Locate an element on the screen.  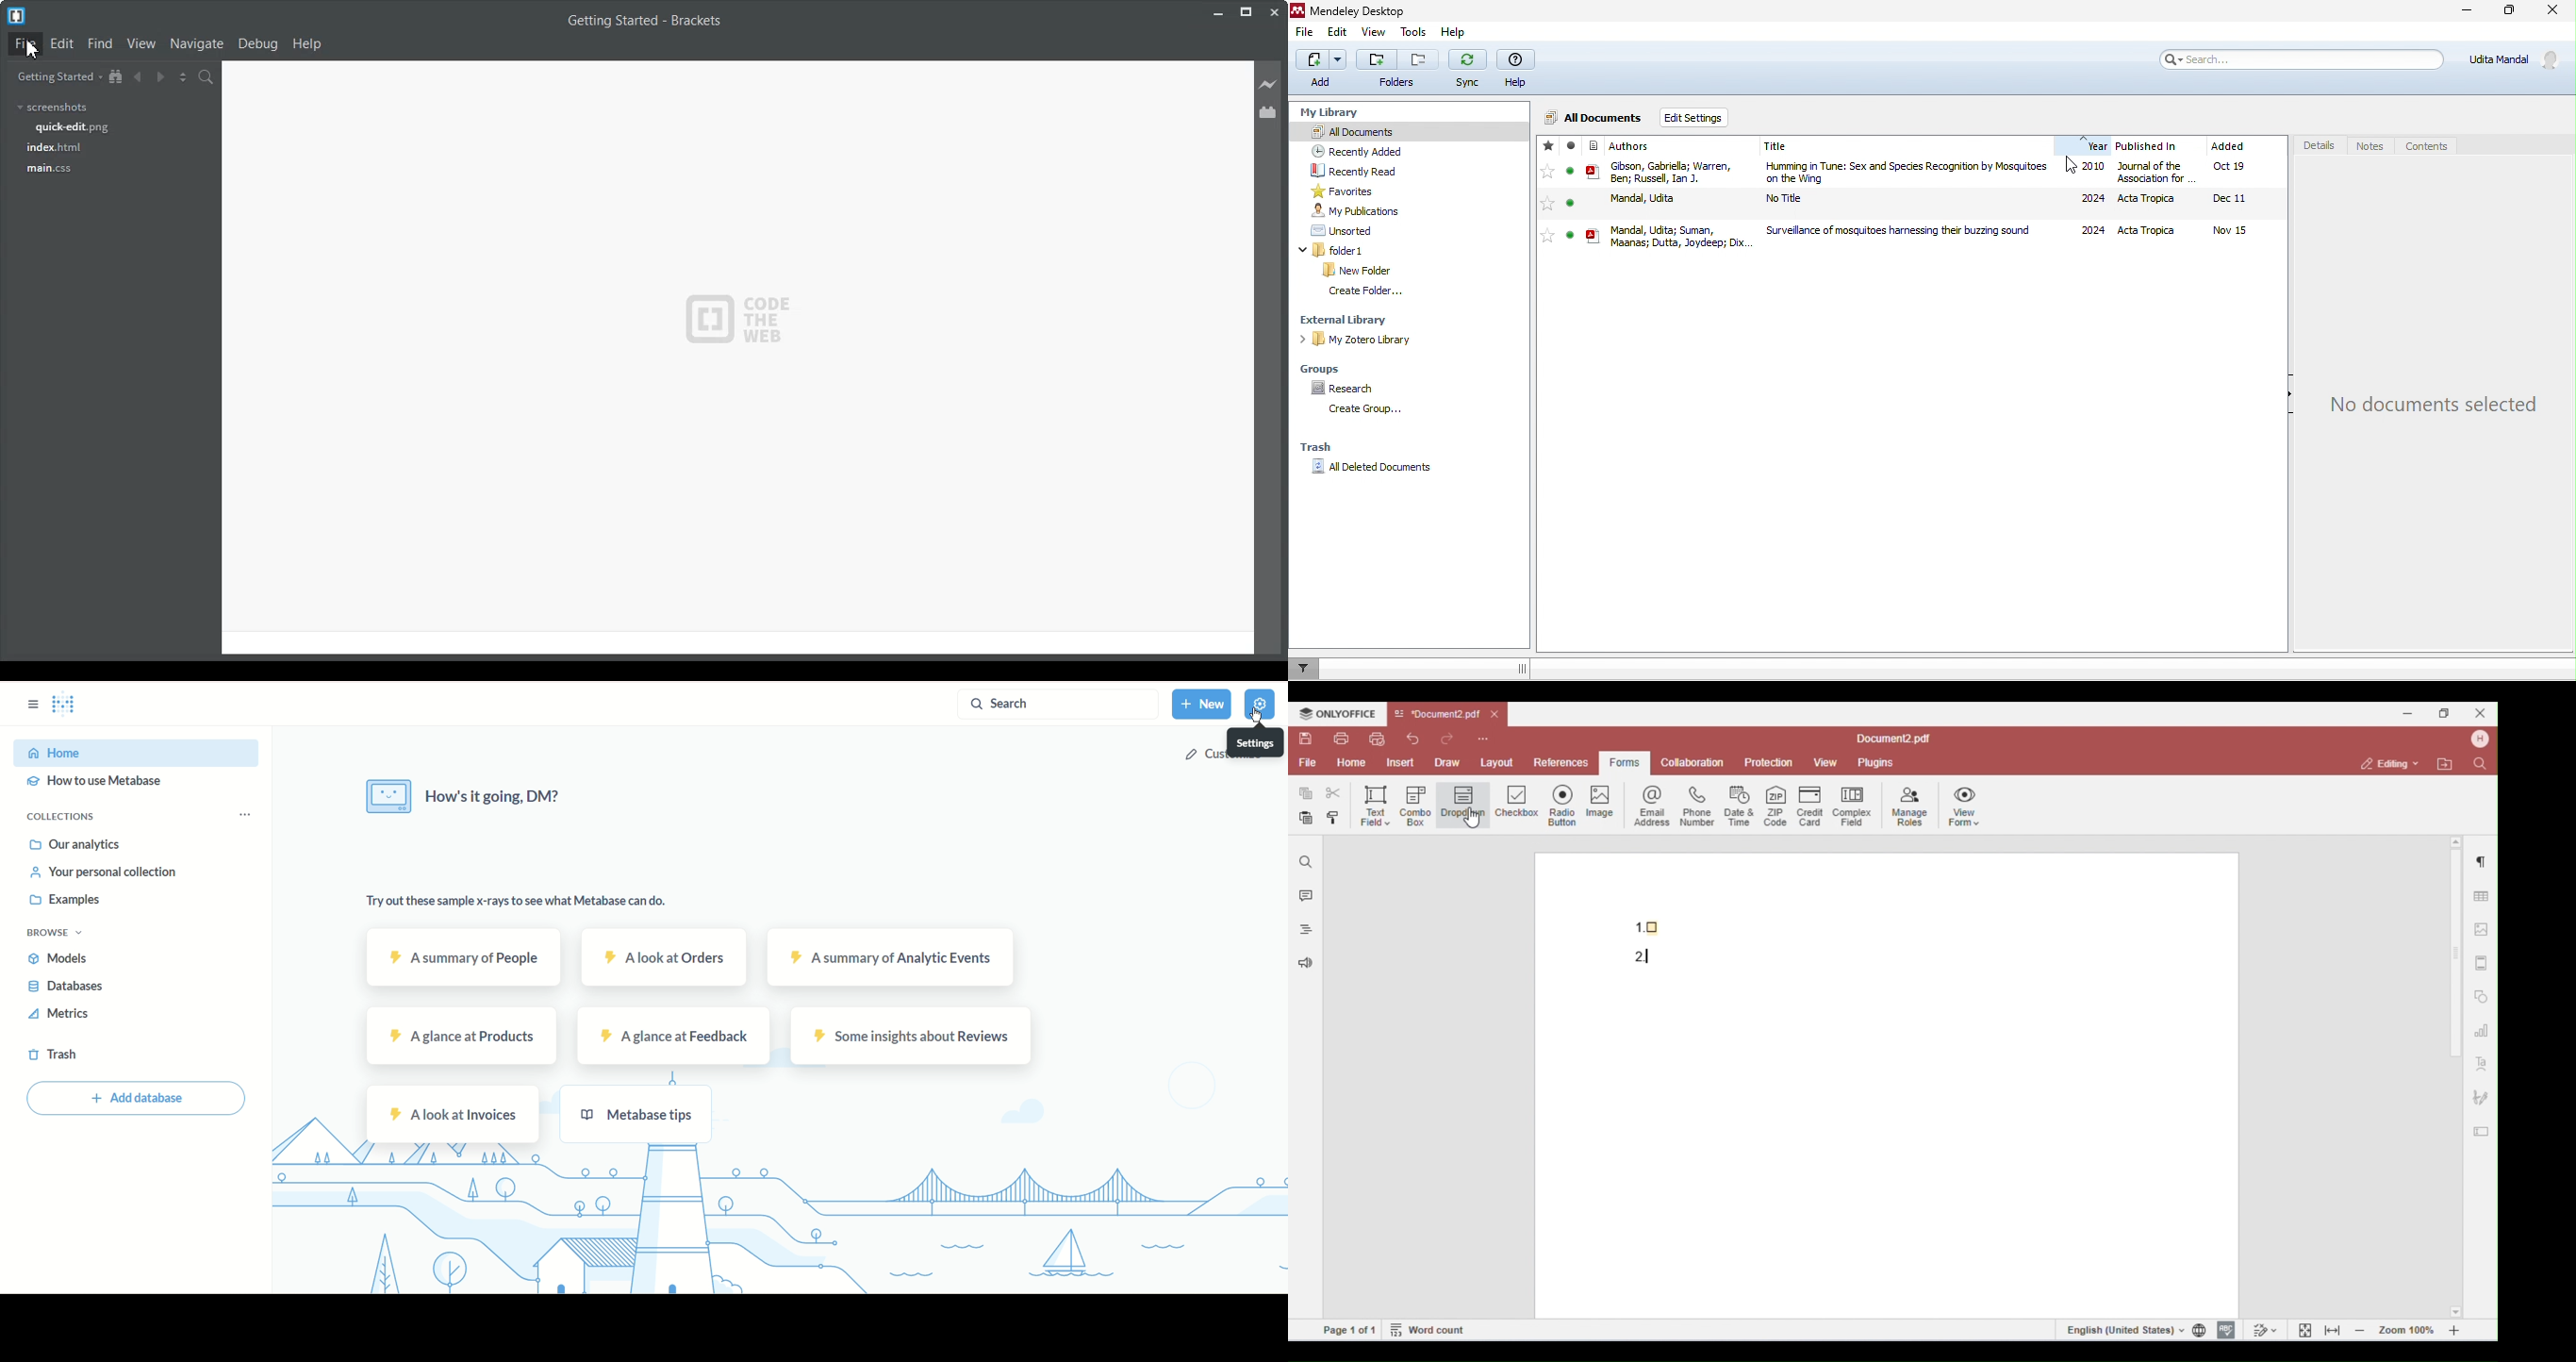
help is located at coordinates (1452, 33).